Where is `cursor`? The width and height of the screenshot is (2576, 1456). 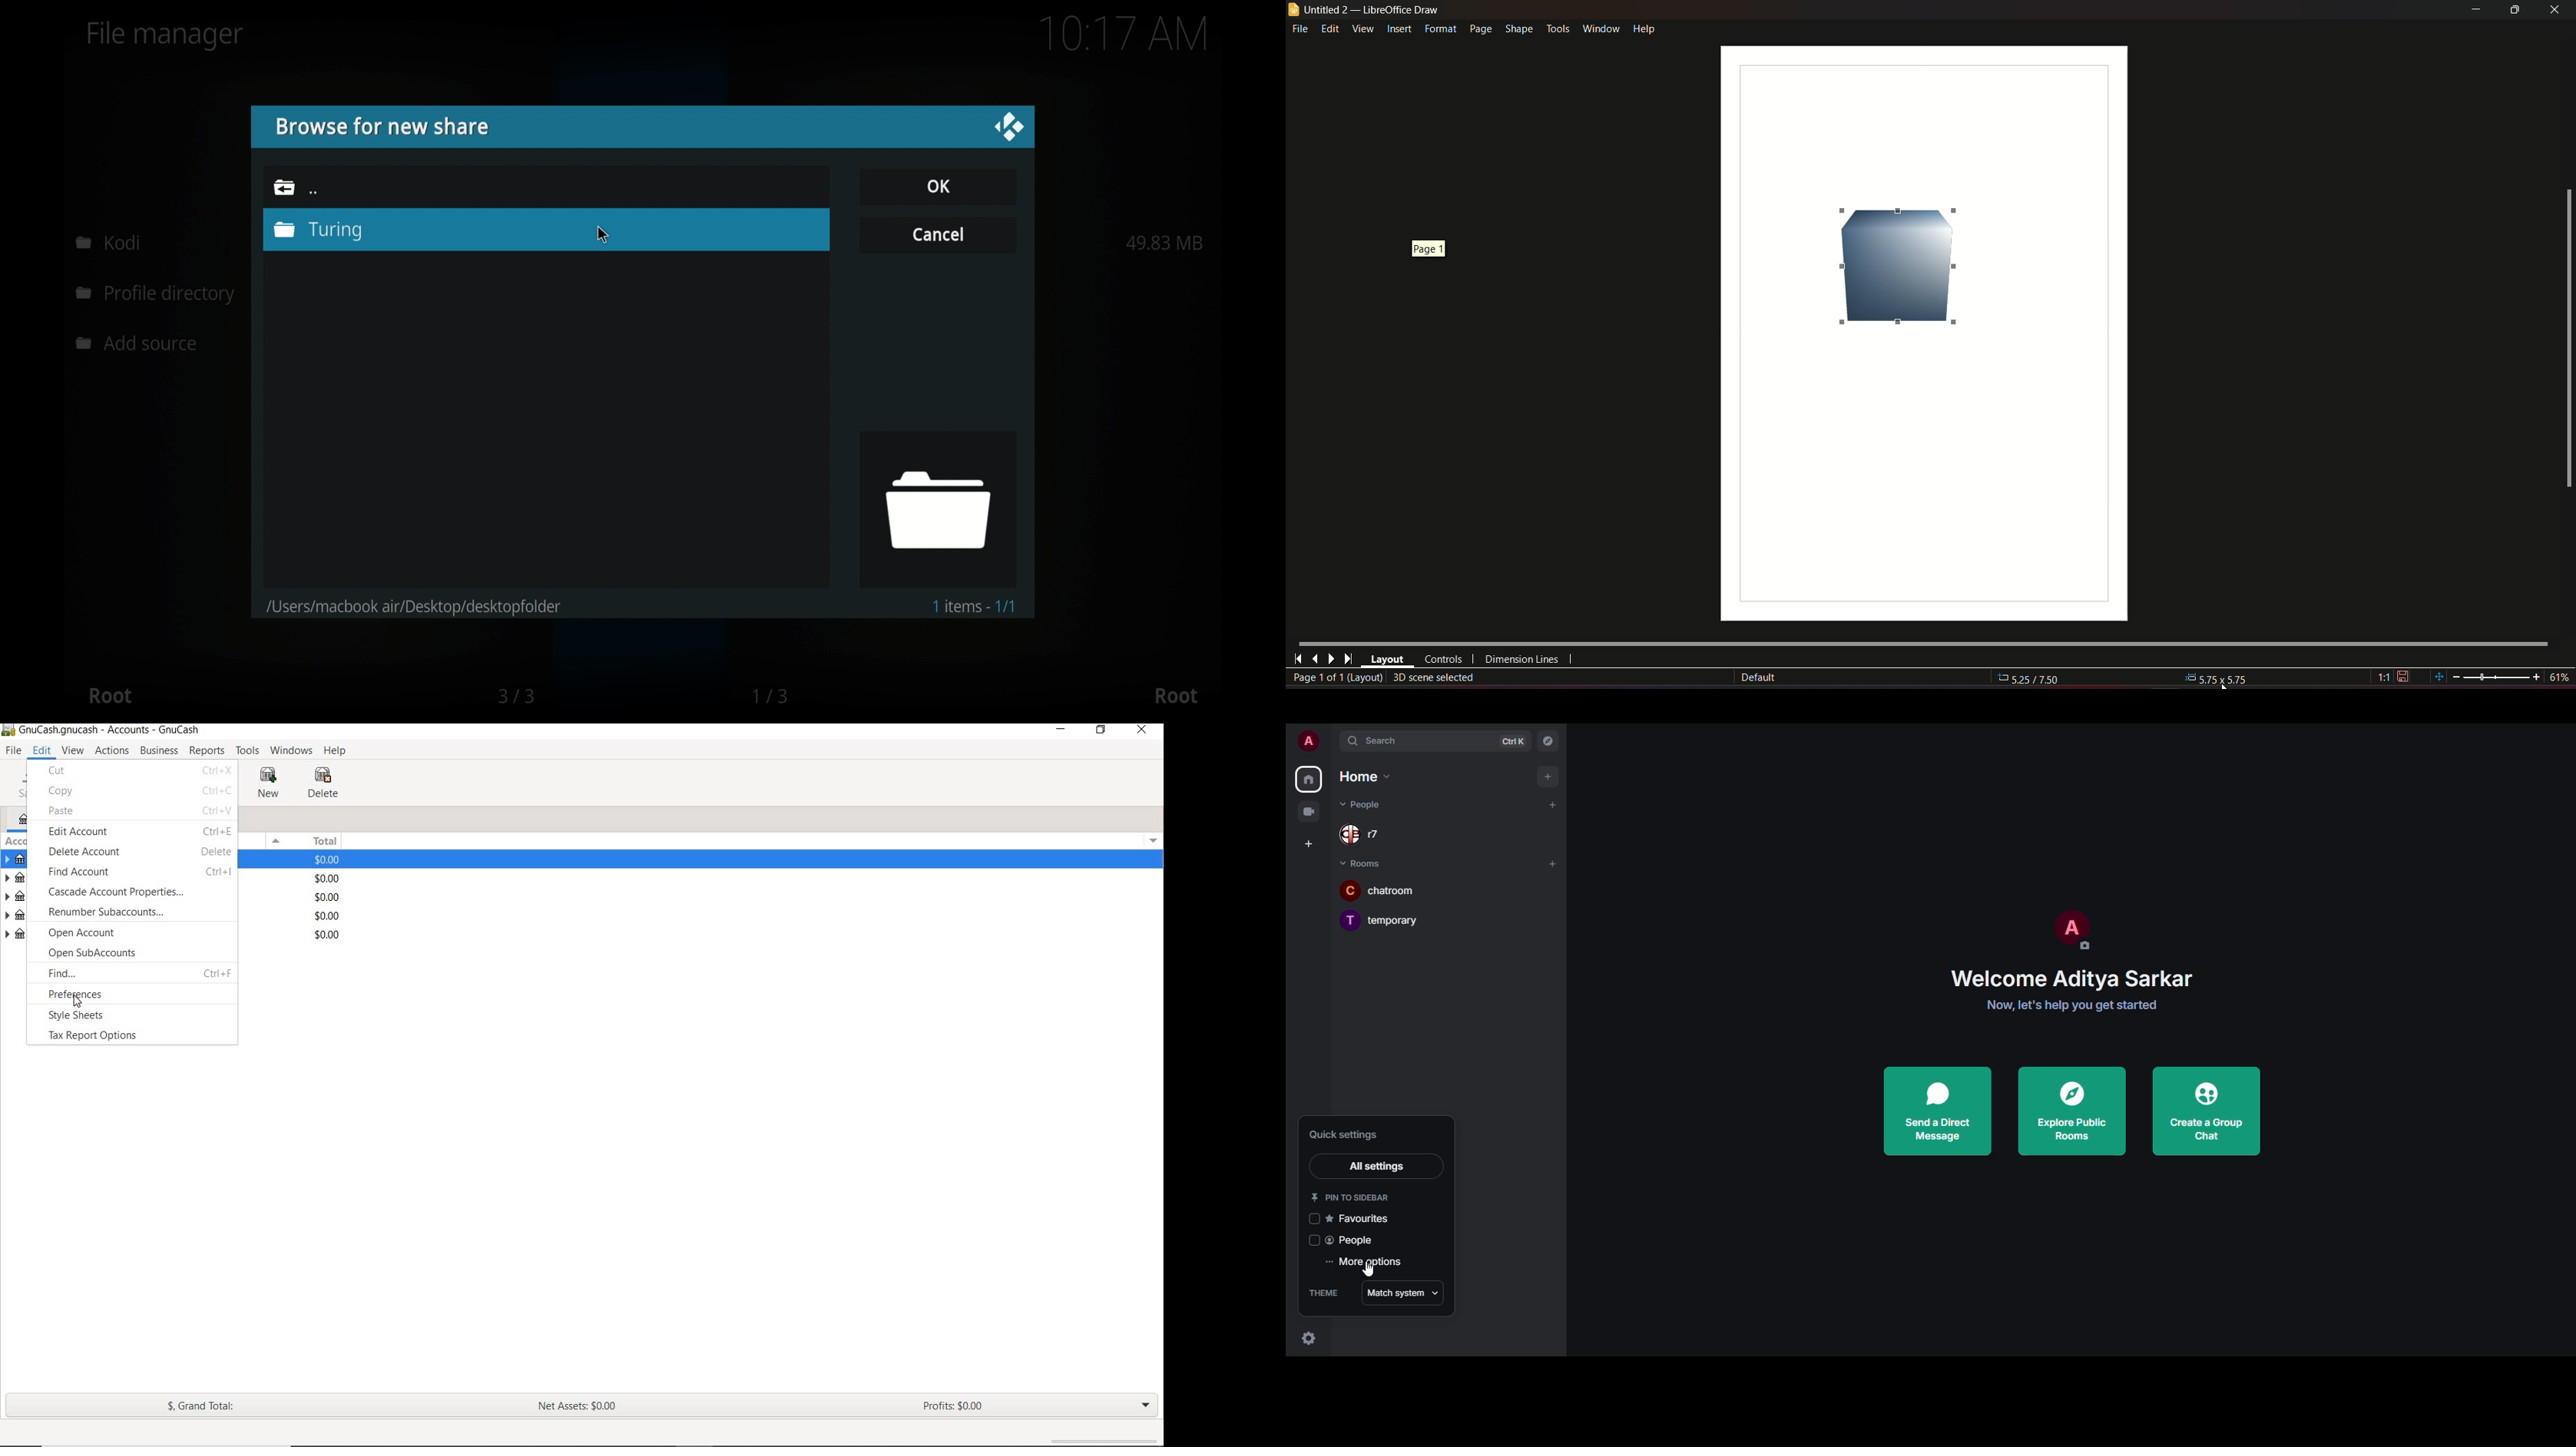 cursor is located at coordinates (604, 234).